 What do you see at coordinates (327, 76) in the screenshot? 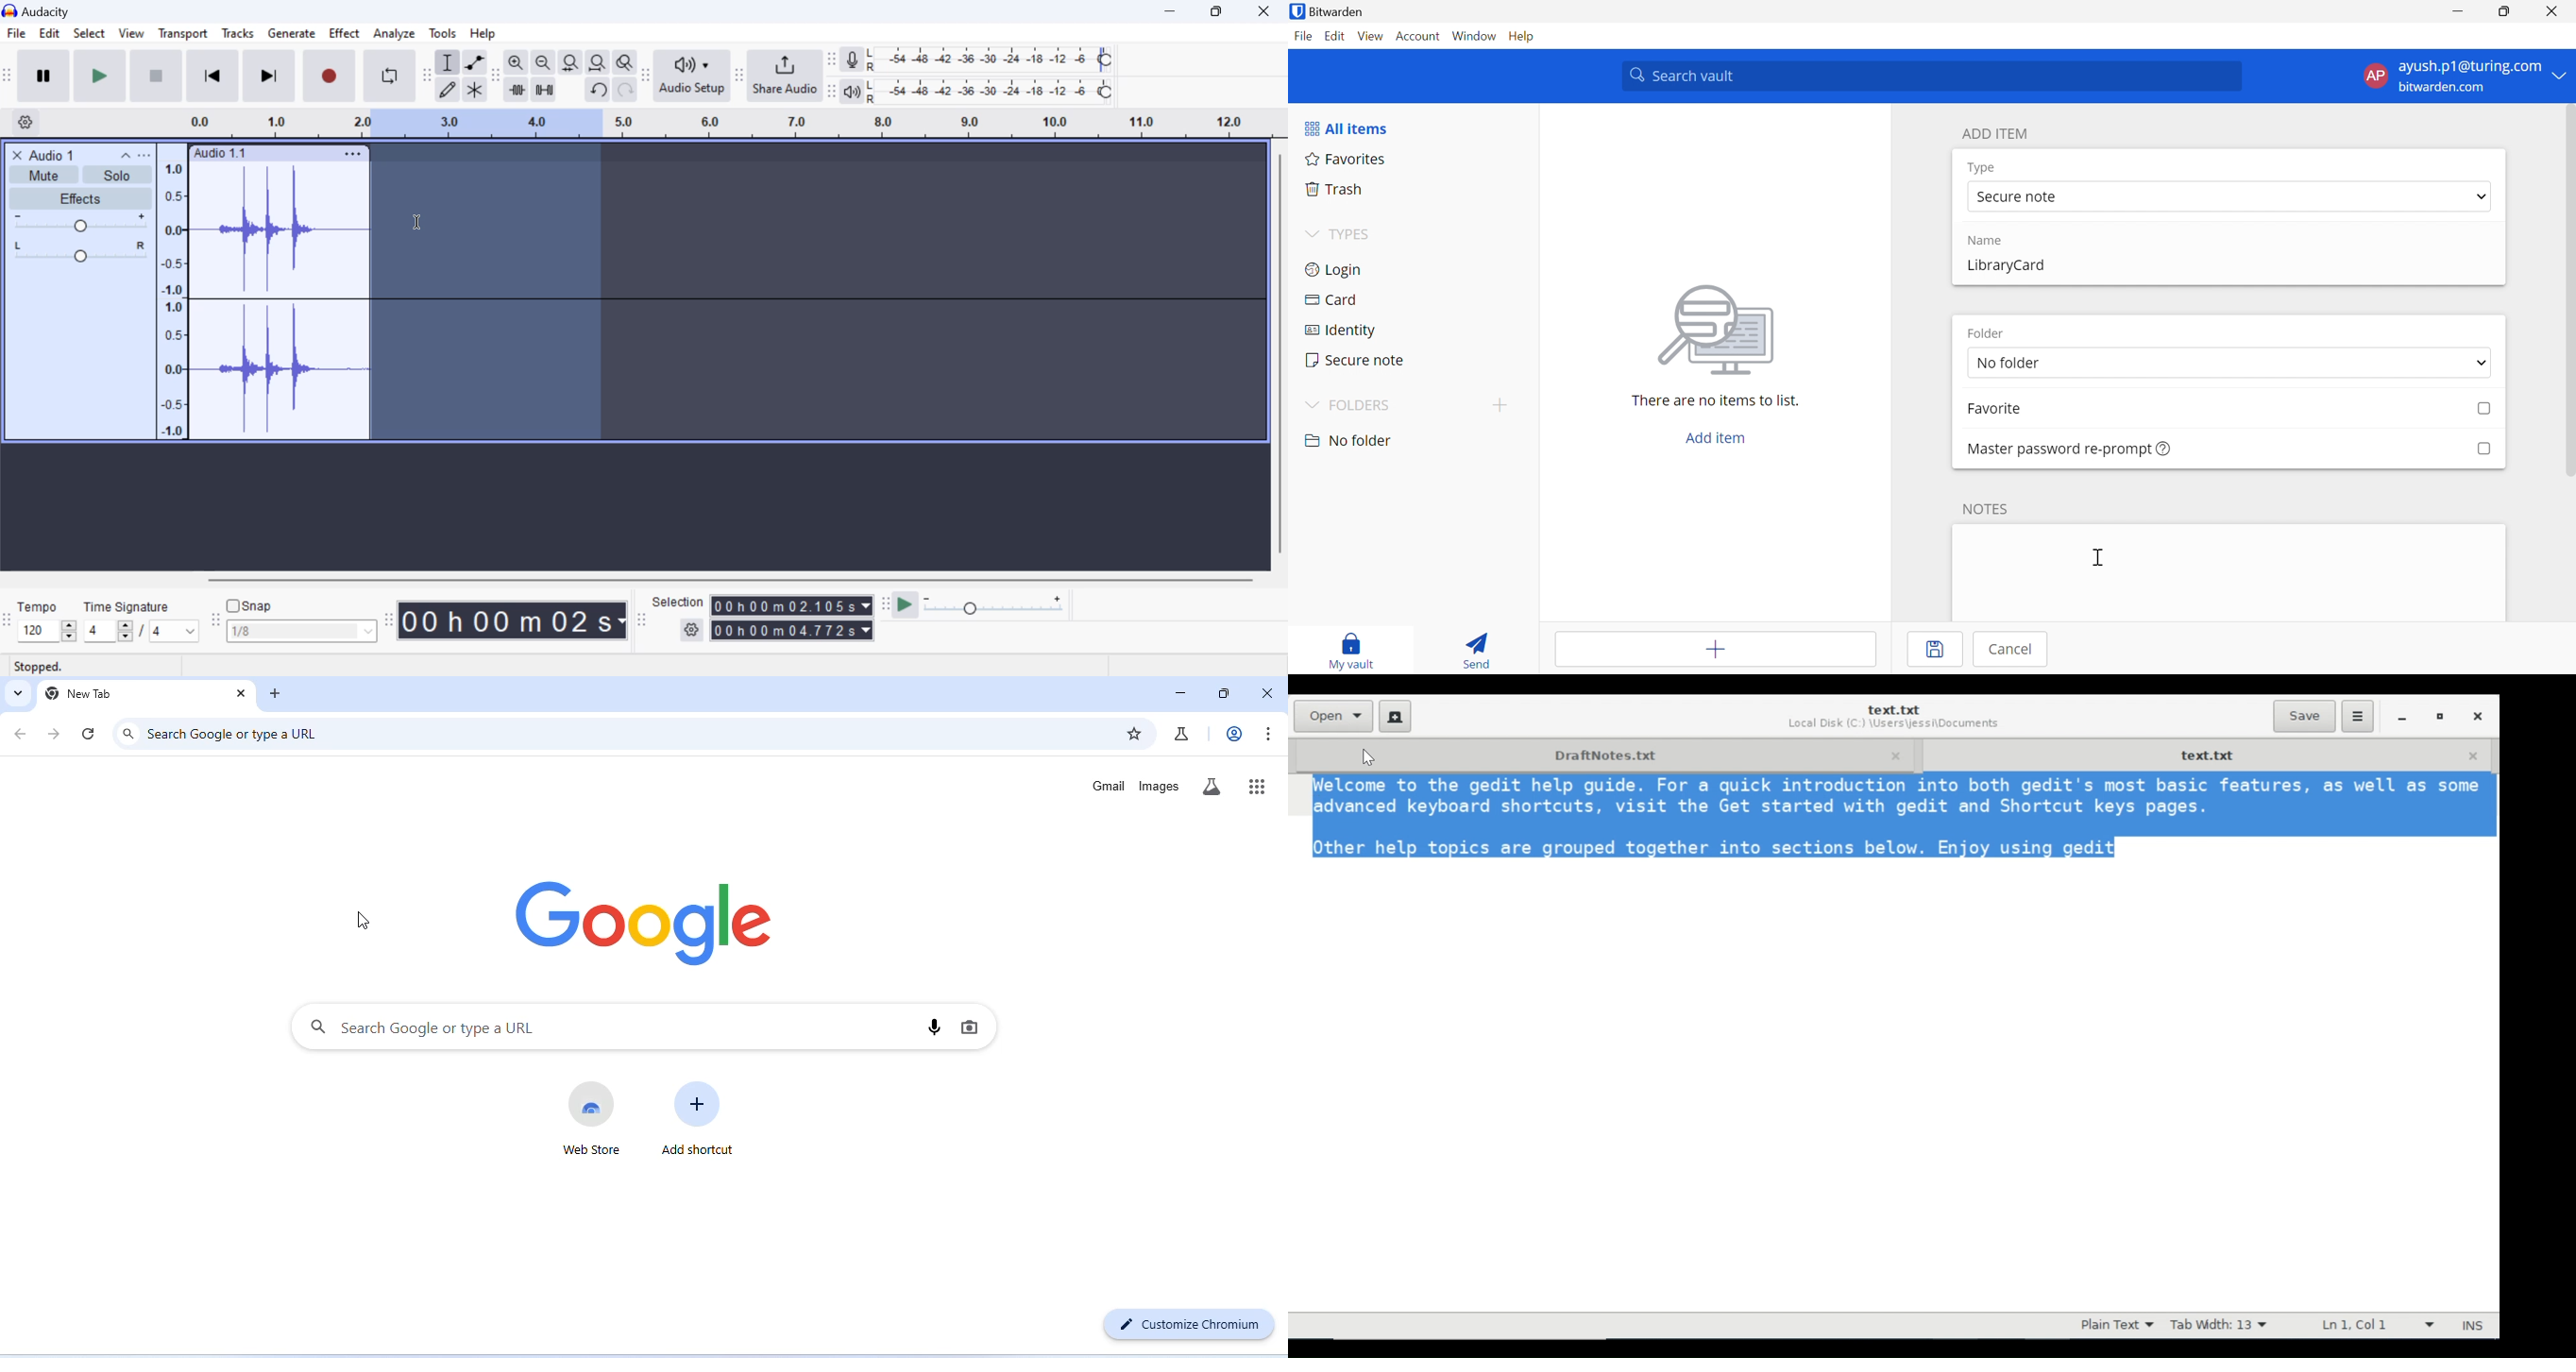
I see `Record` at bounding box center [327, 76].